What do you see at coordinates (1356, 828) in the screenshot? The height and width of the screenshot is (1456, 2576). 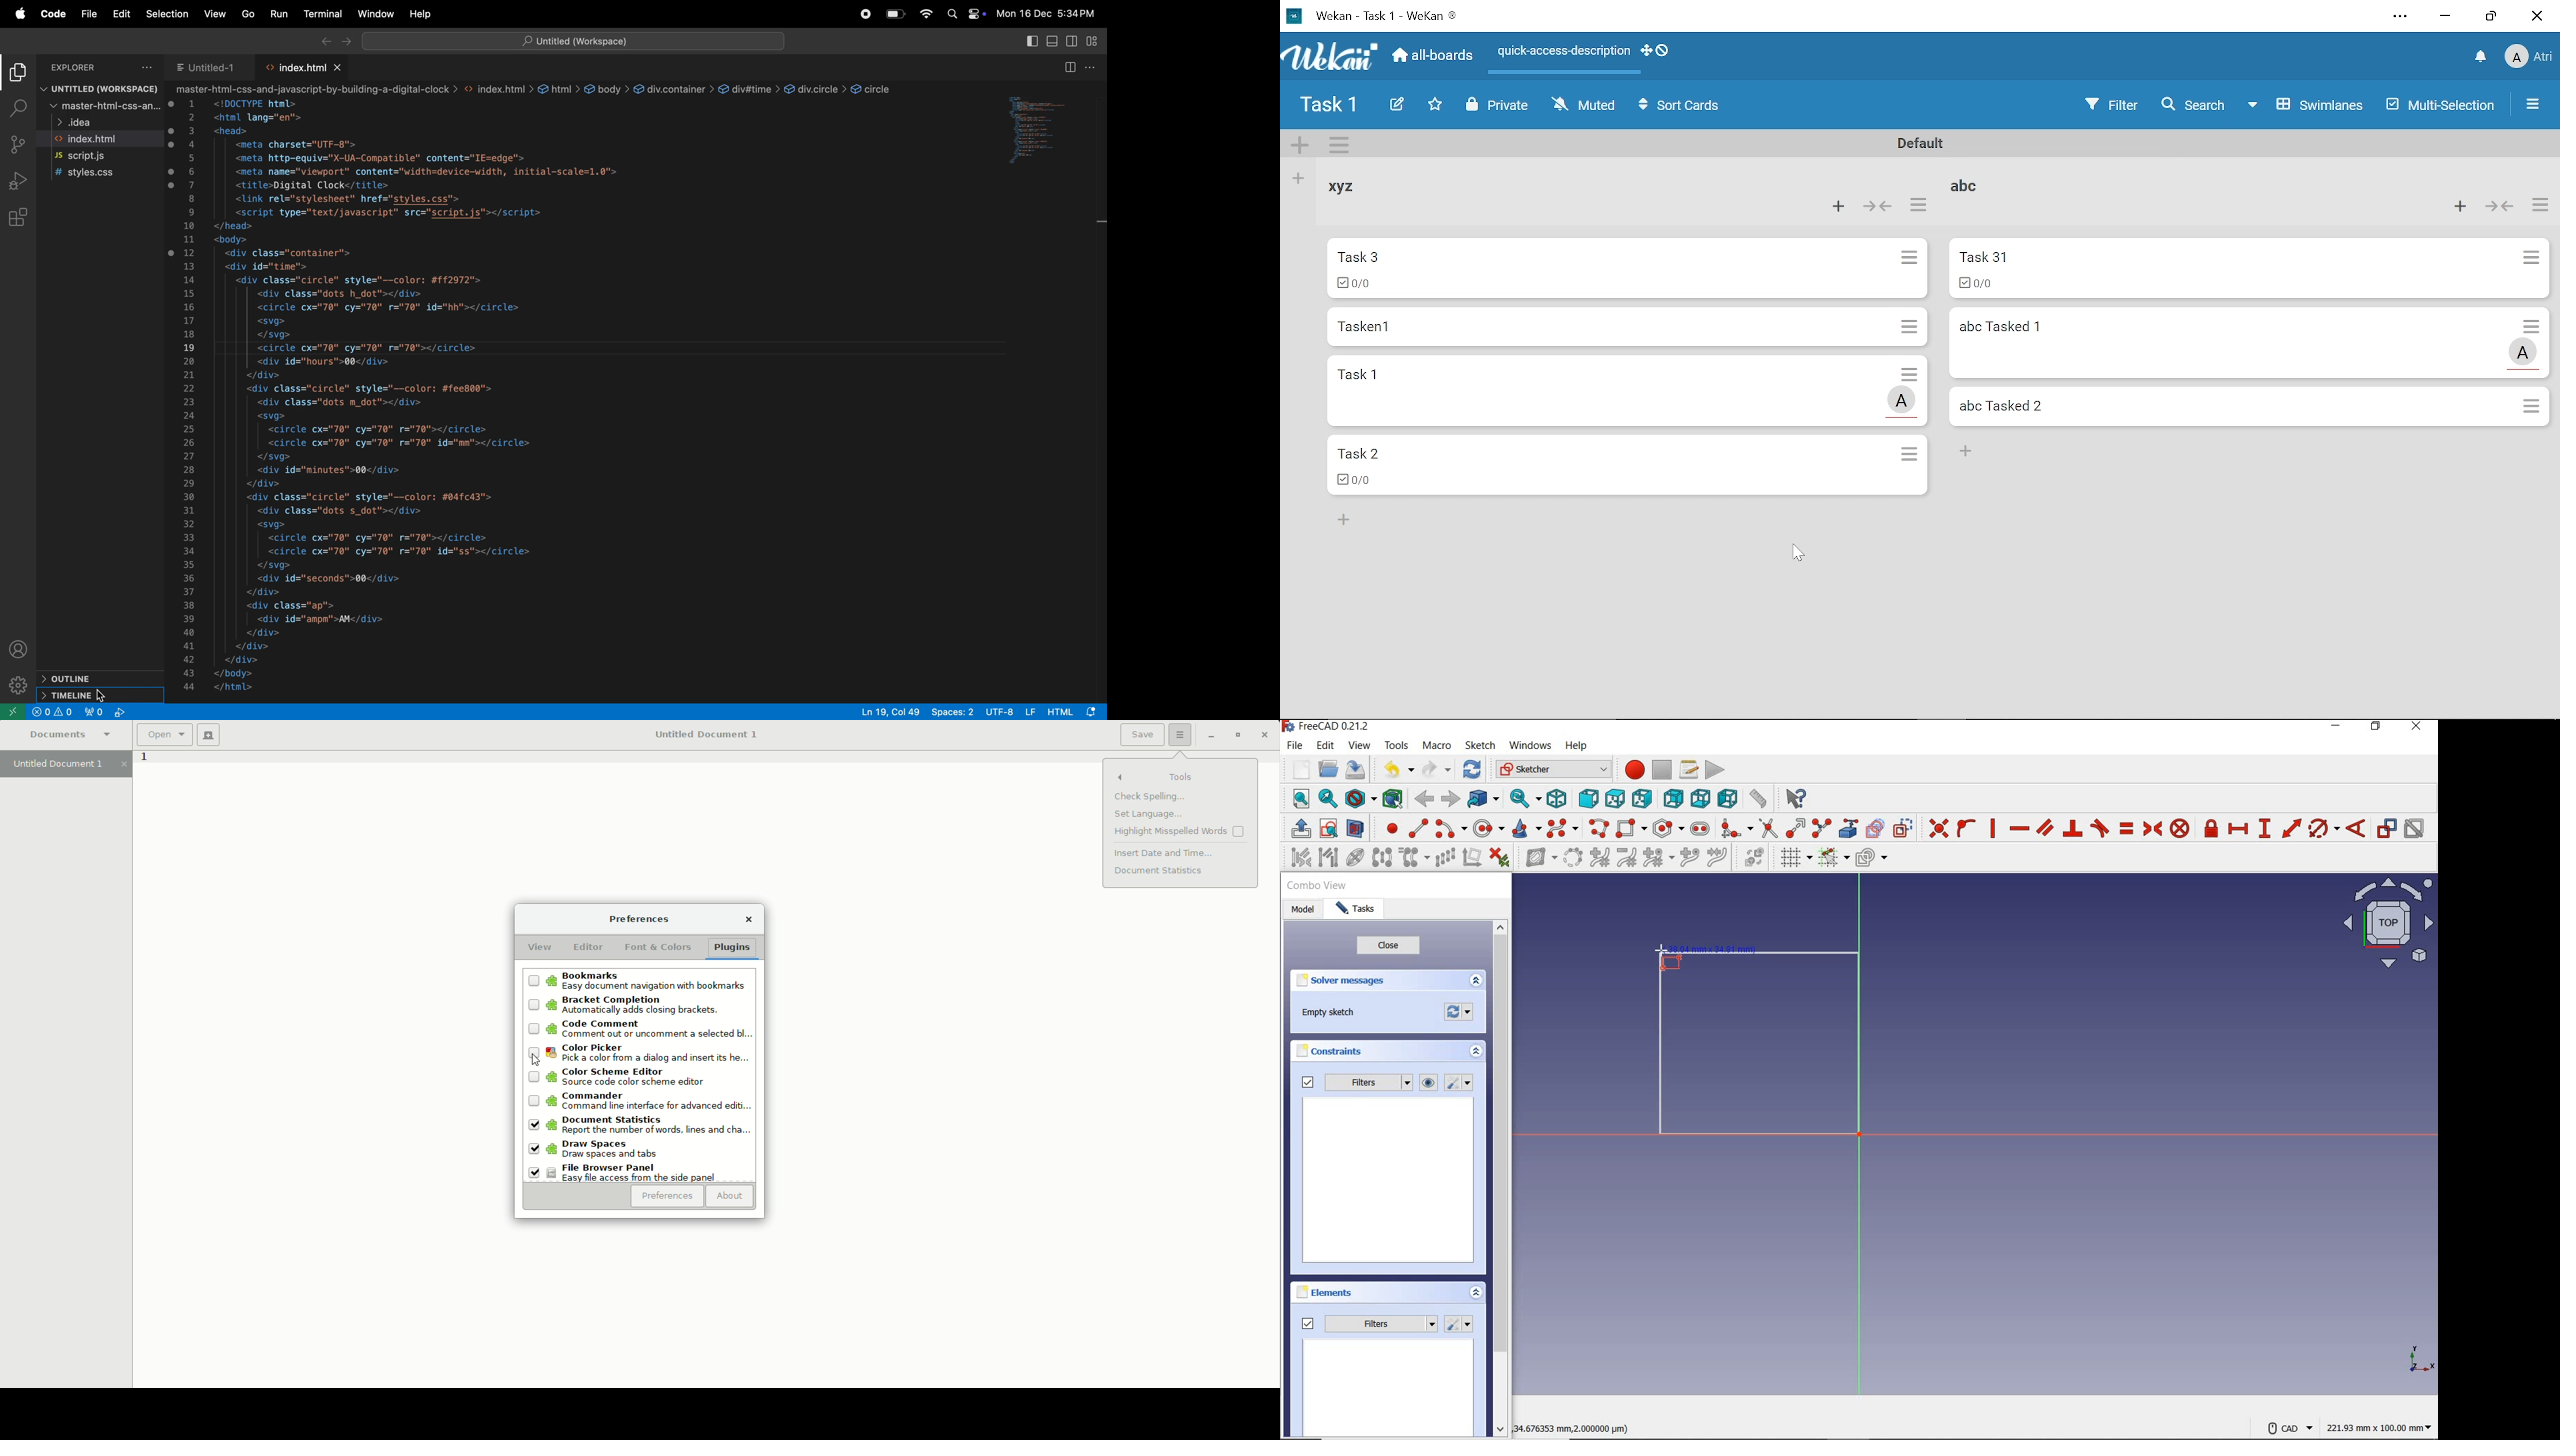 I see `view section` at bounding box center [1356, 828].